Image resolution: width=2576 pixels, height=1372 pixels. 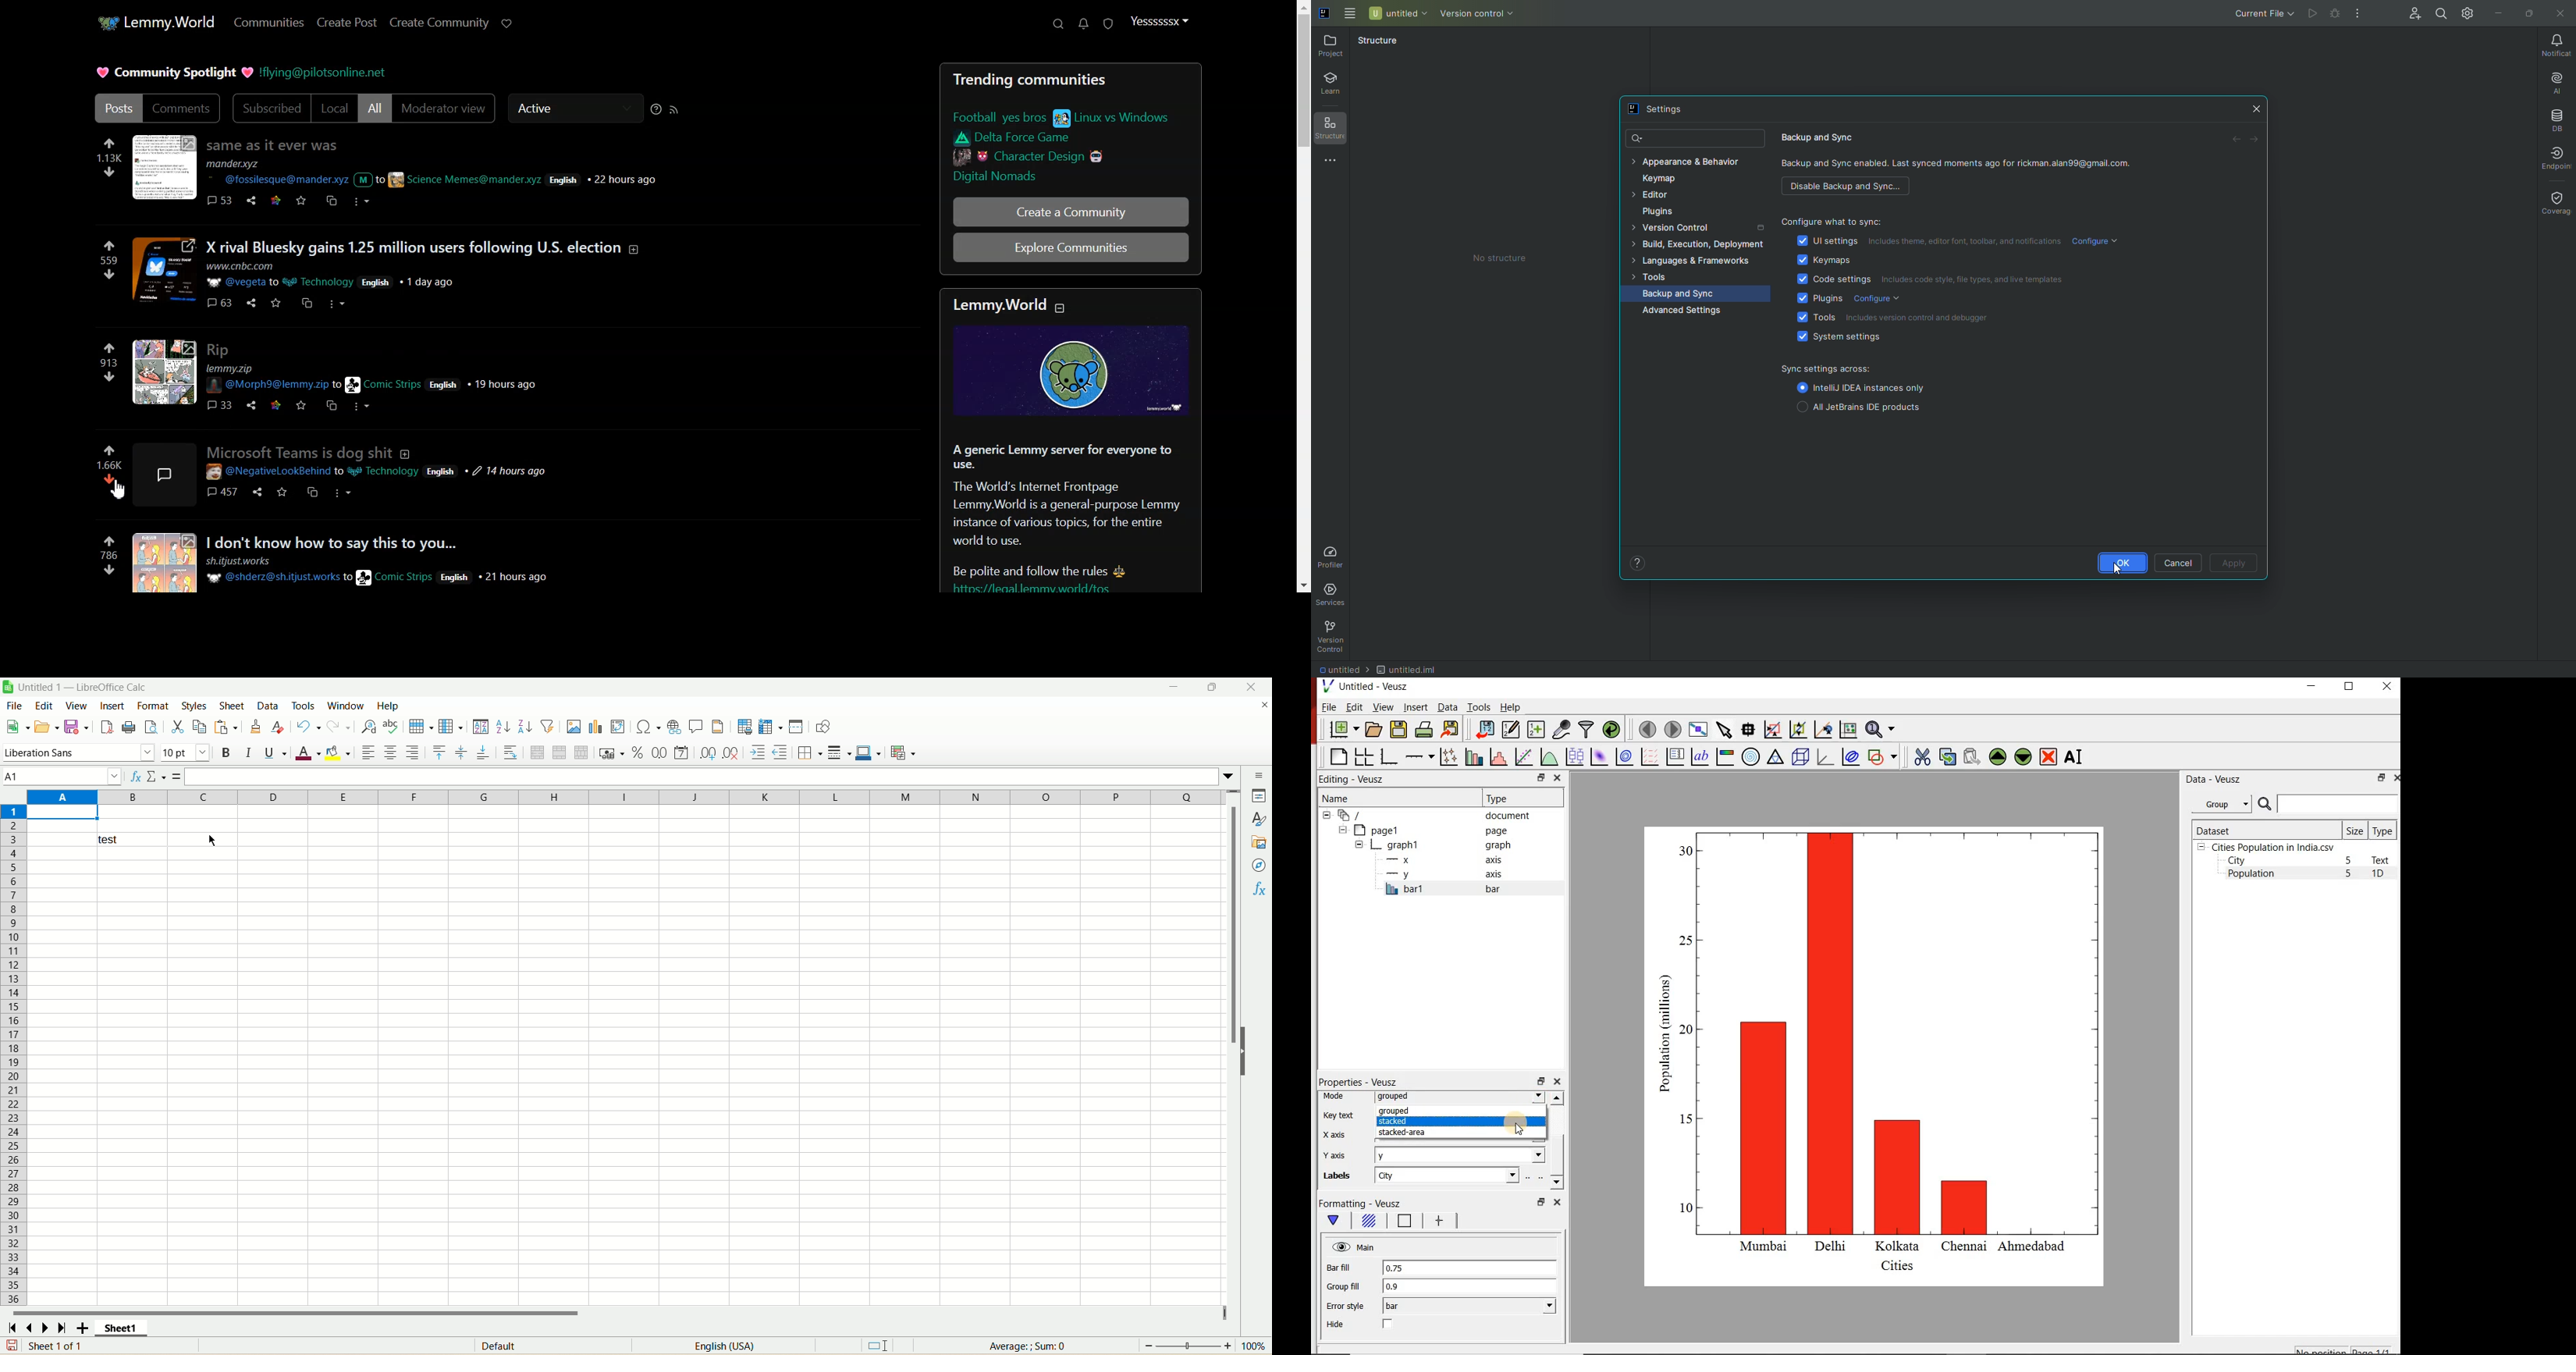 I want to click on down, so click(x=109, y=275).